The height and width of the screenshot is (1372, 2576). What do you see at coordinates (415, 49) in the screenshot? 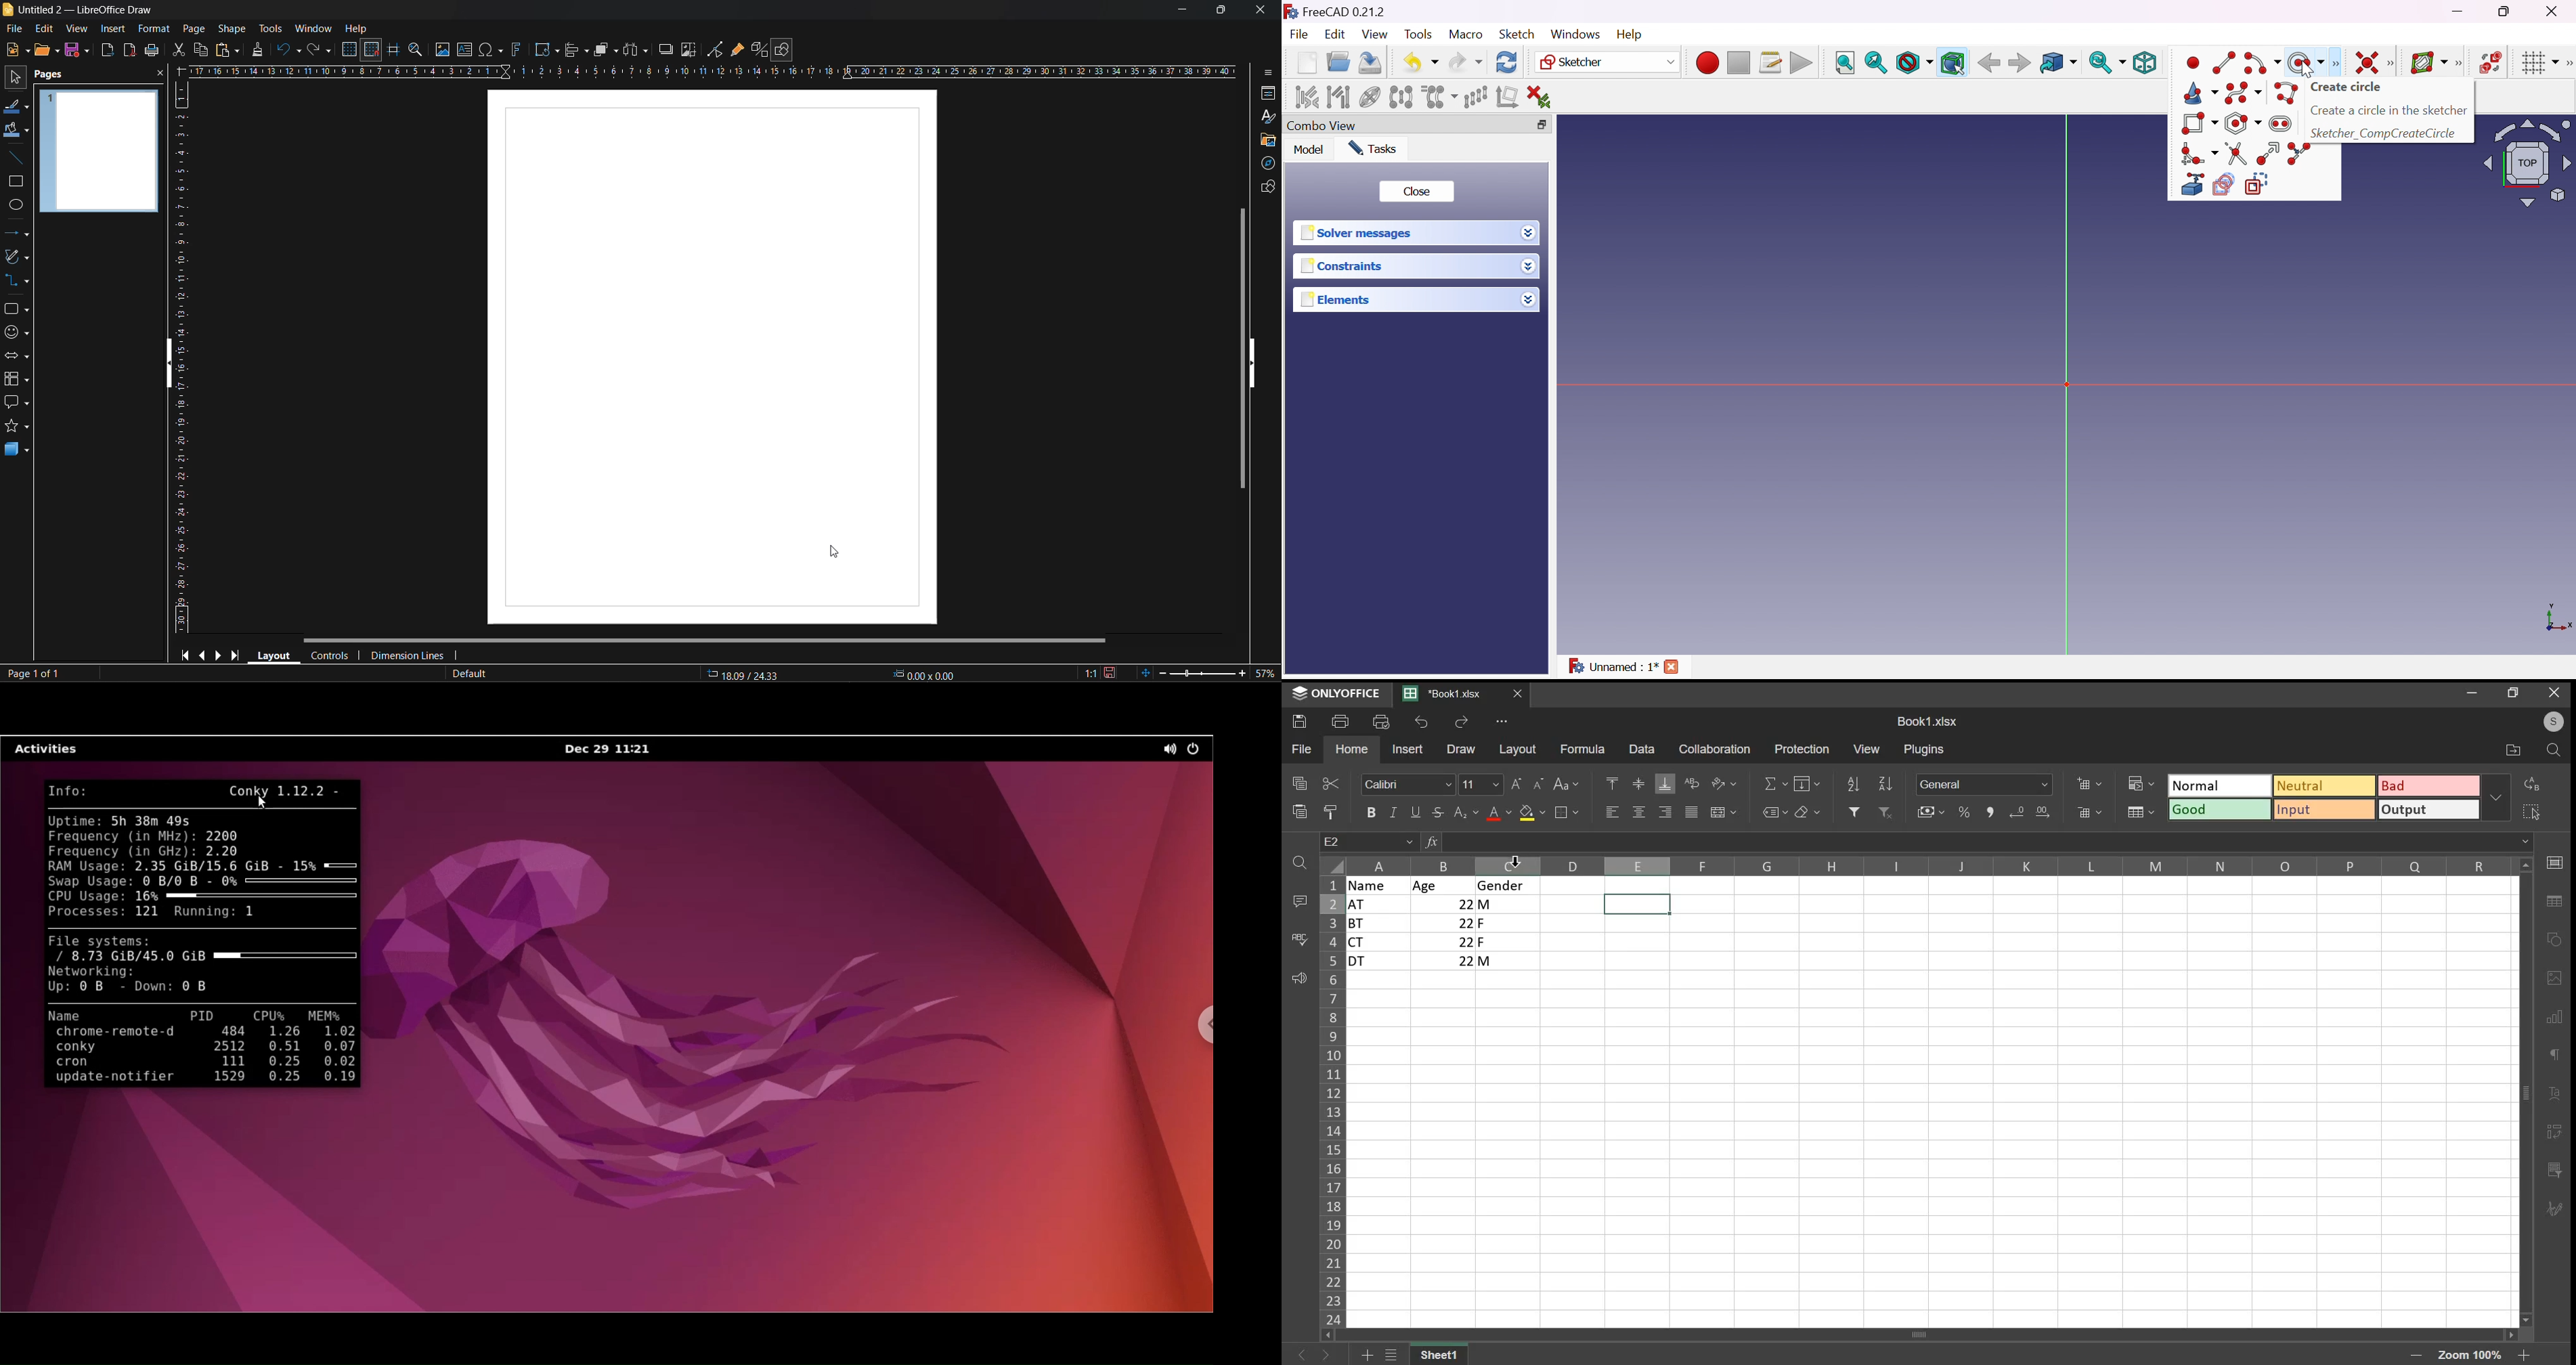
I see `zoom and pan` at bounding box center [415, 49].